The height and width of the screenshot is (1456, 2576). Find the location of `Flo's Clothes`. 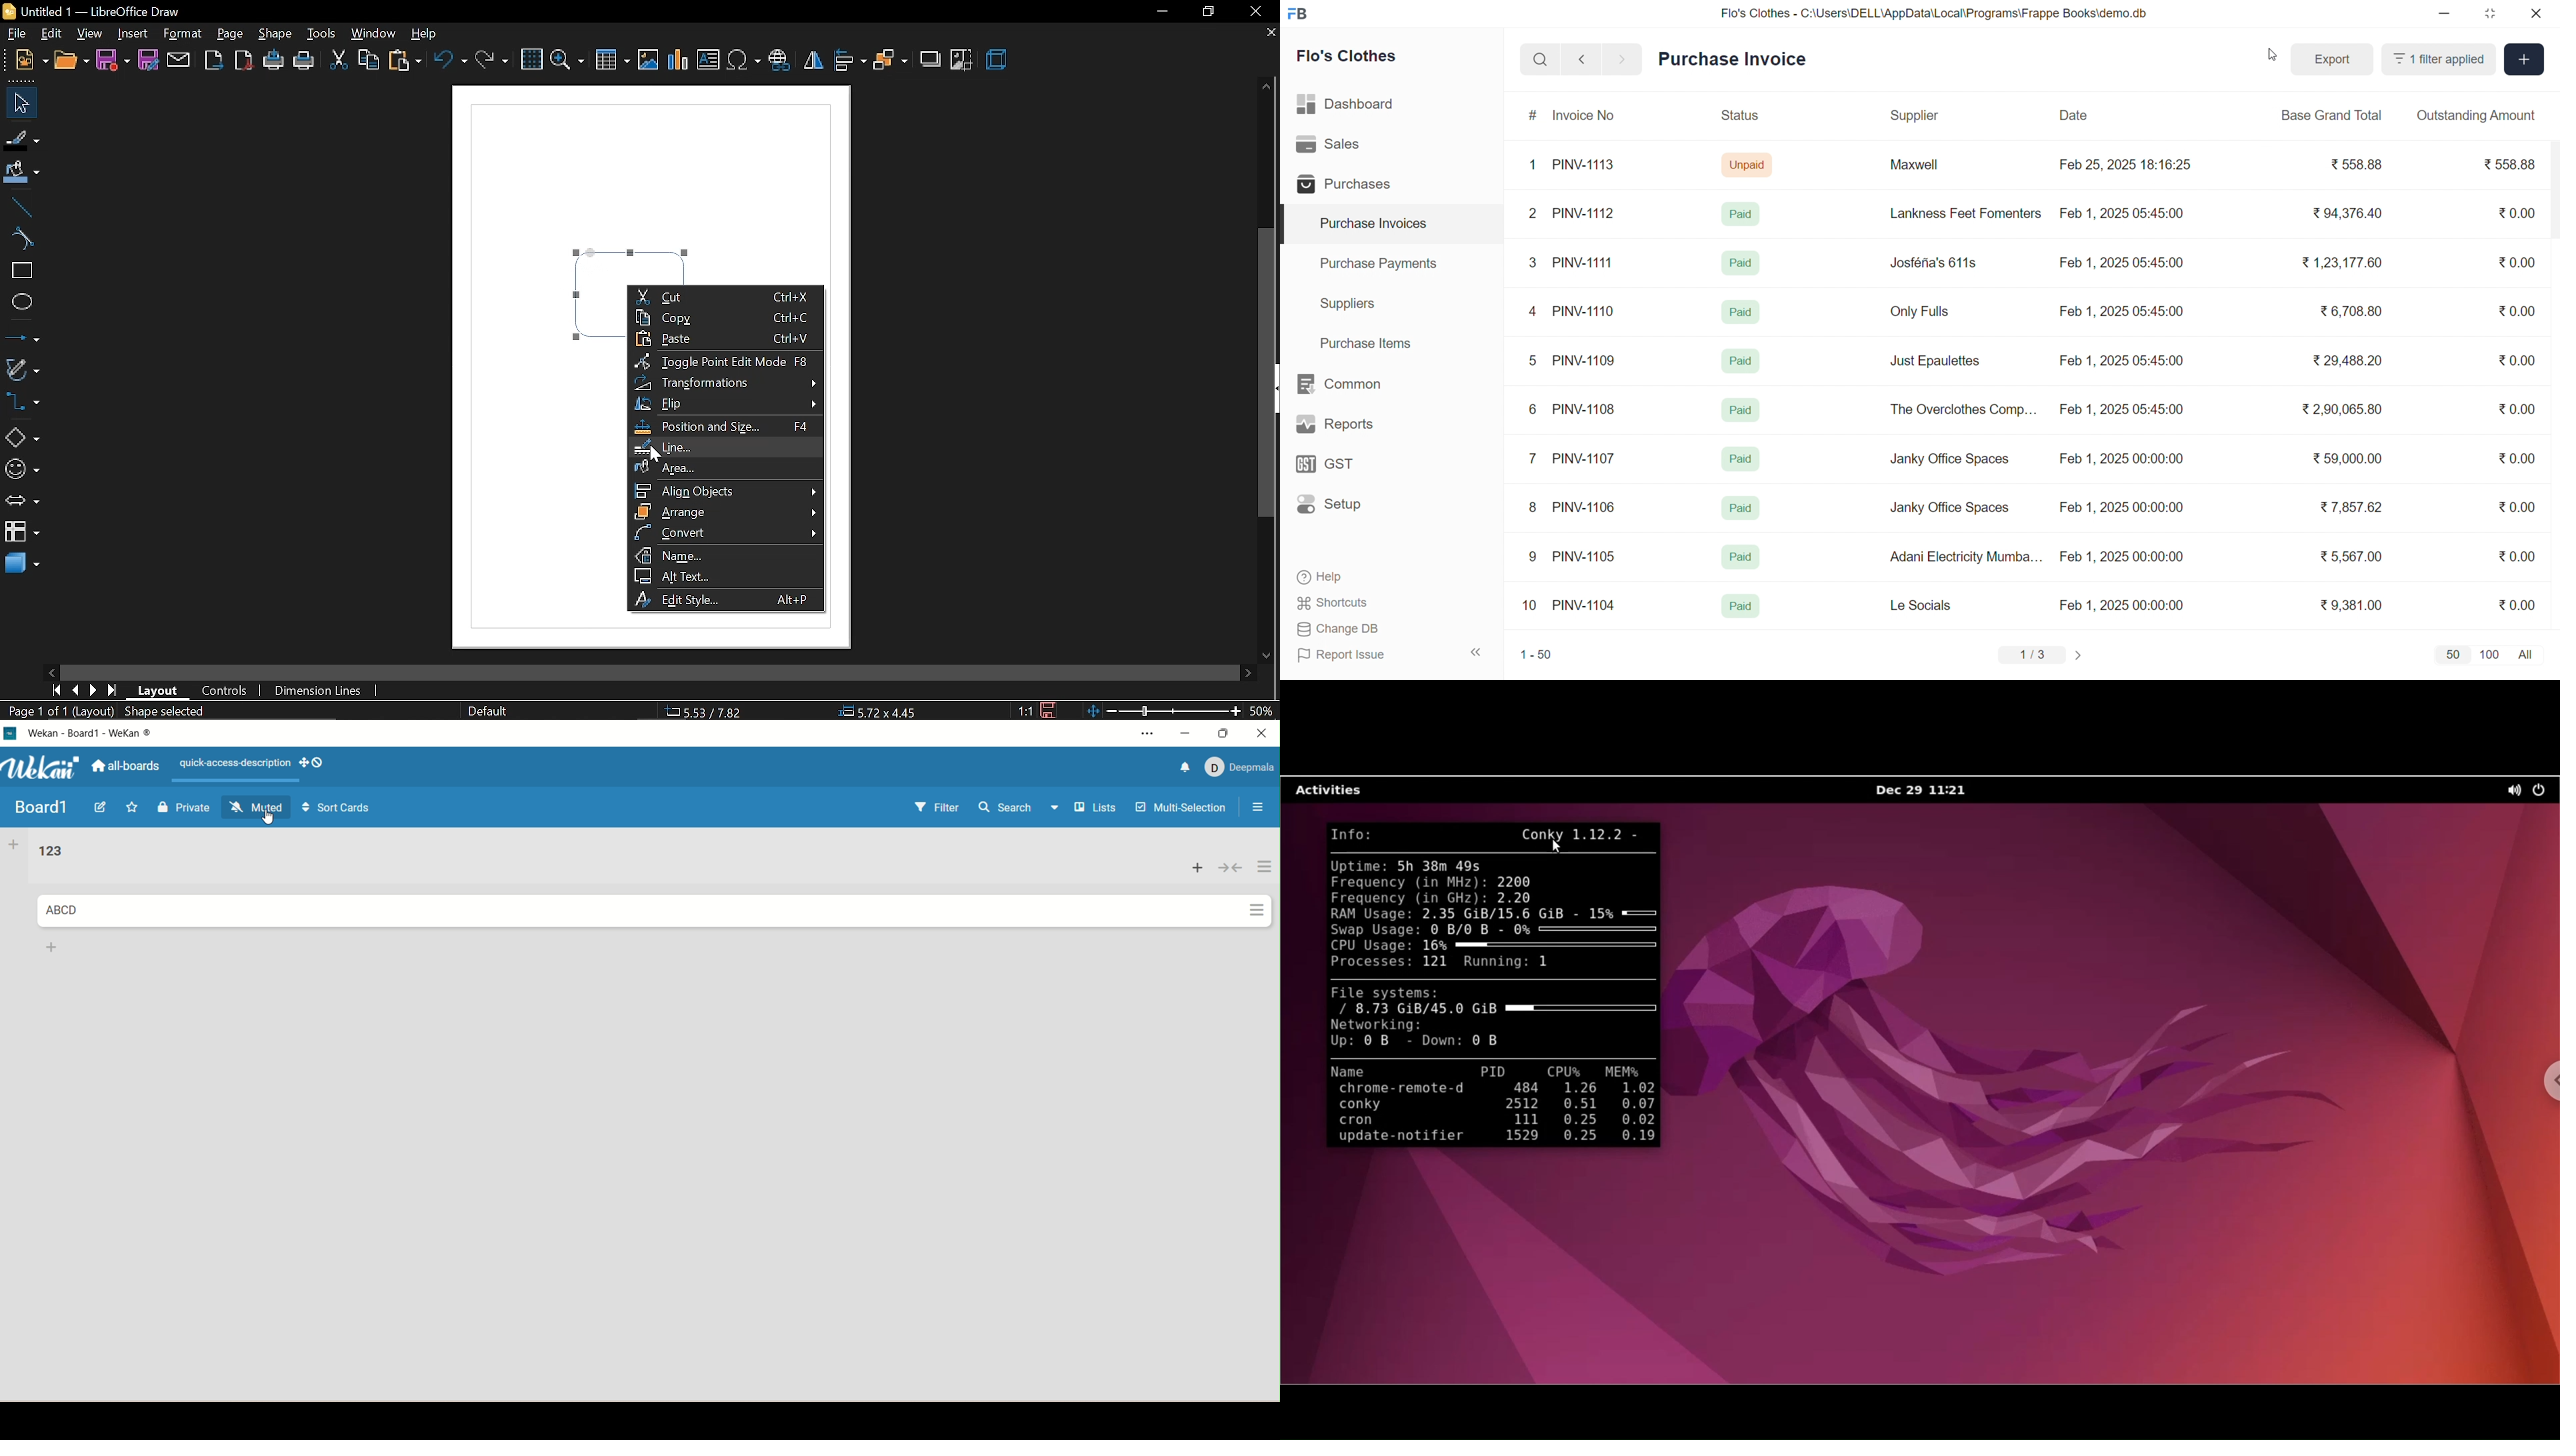

Flo's Clothes is located at coordinates (1356, 58).